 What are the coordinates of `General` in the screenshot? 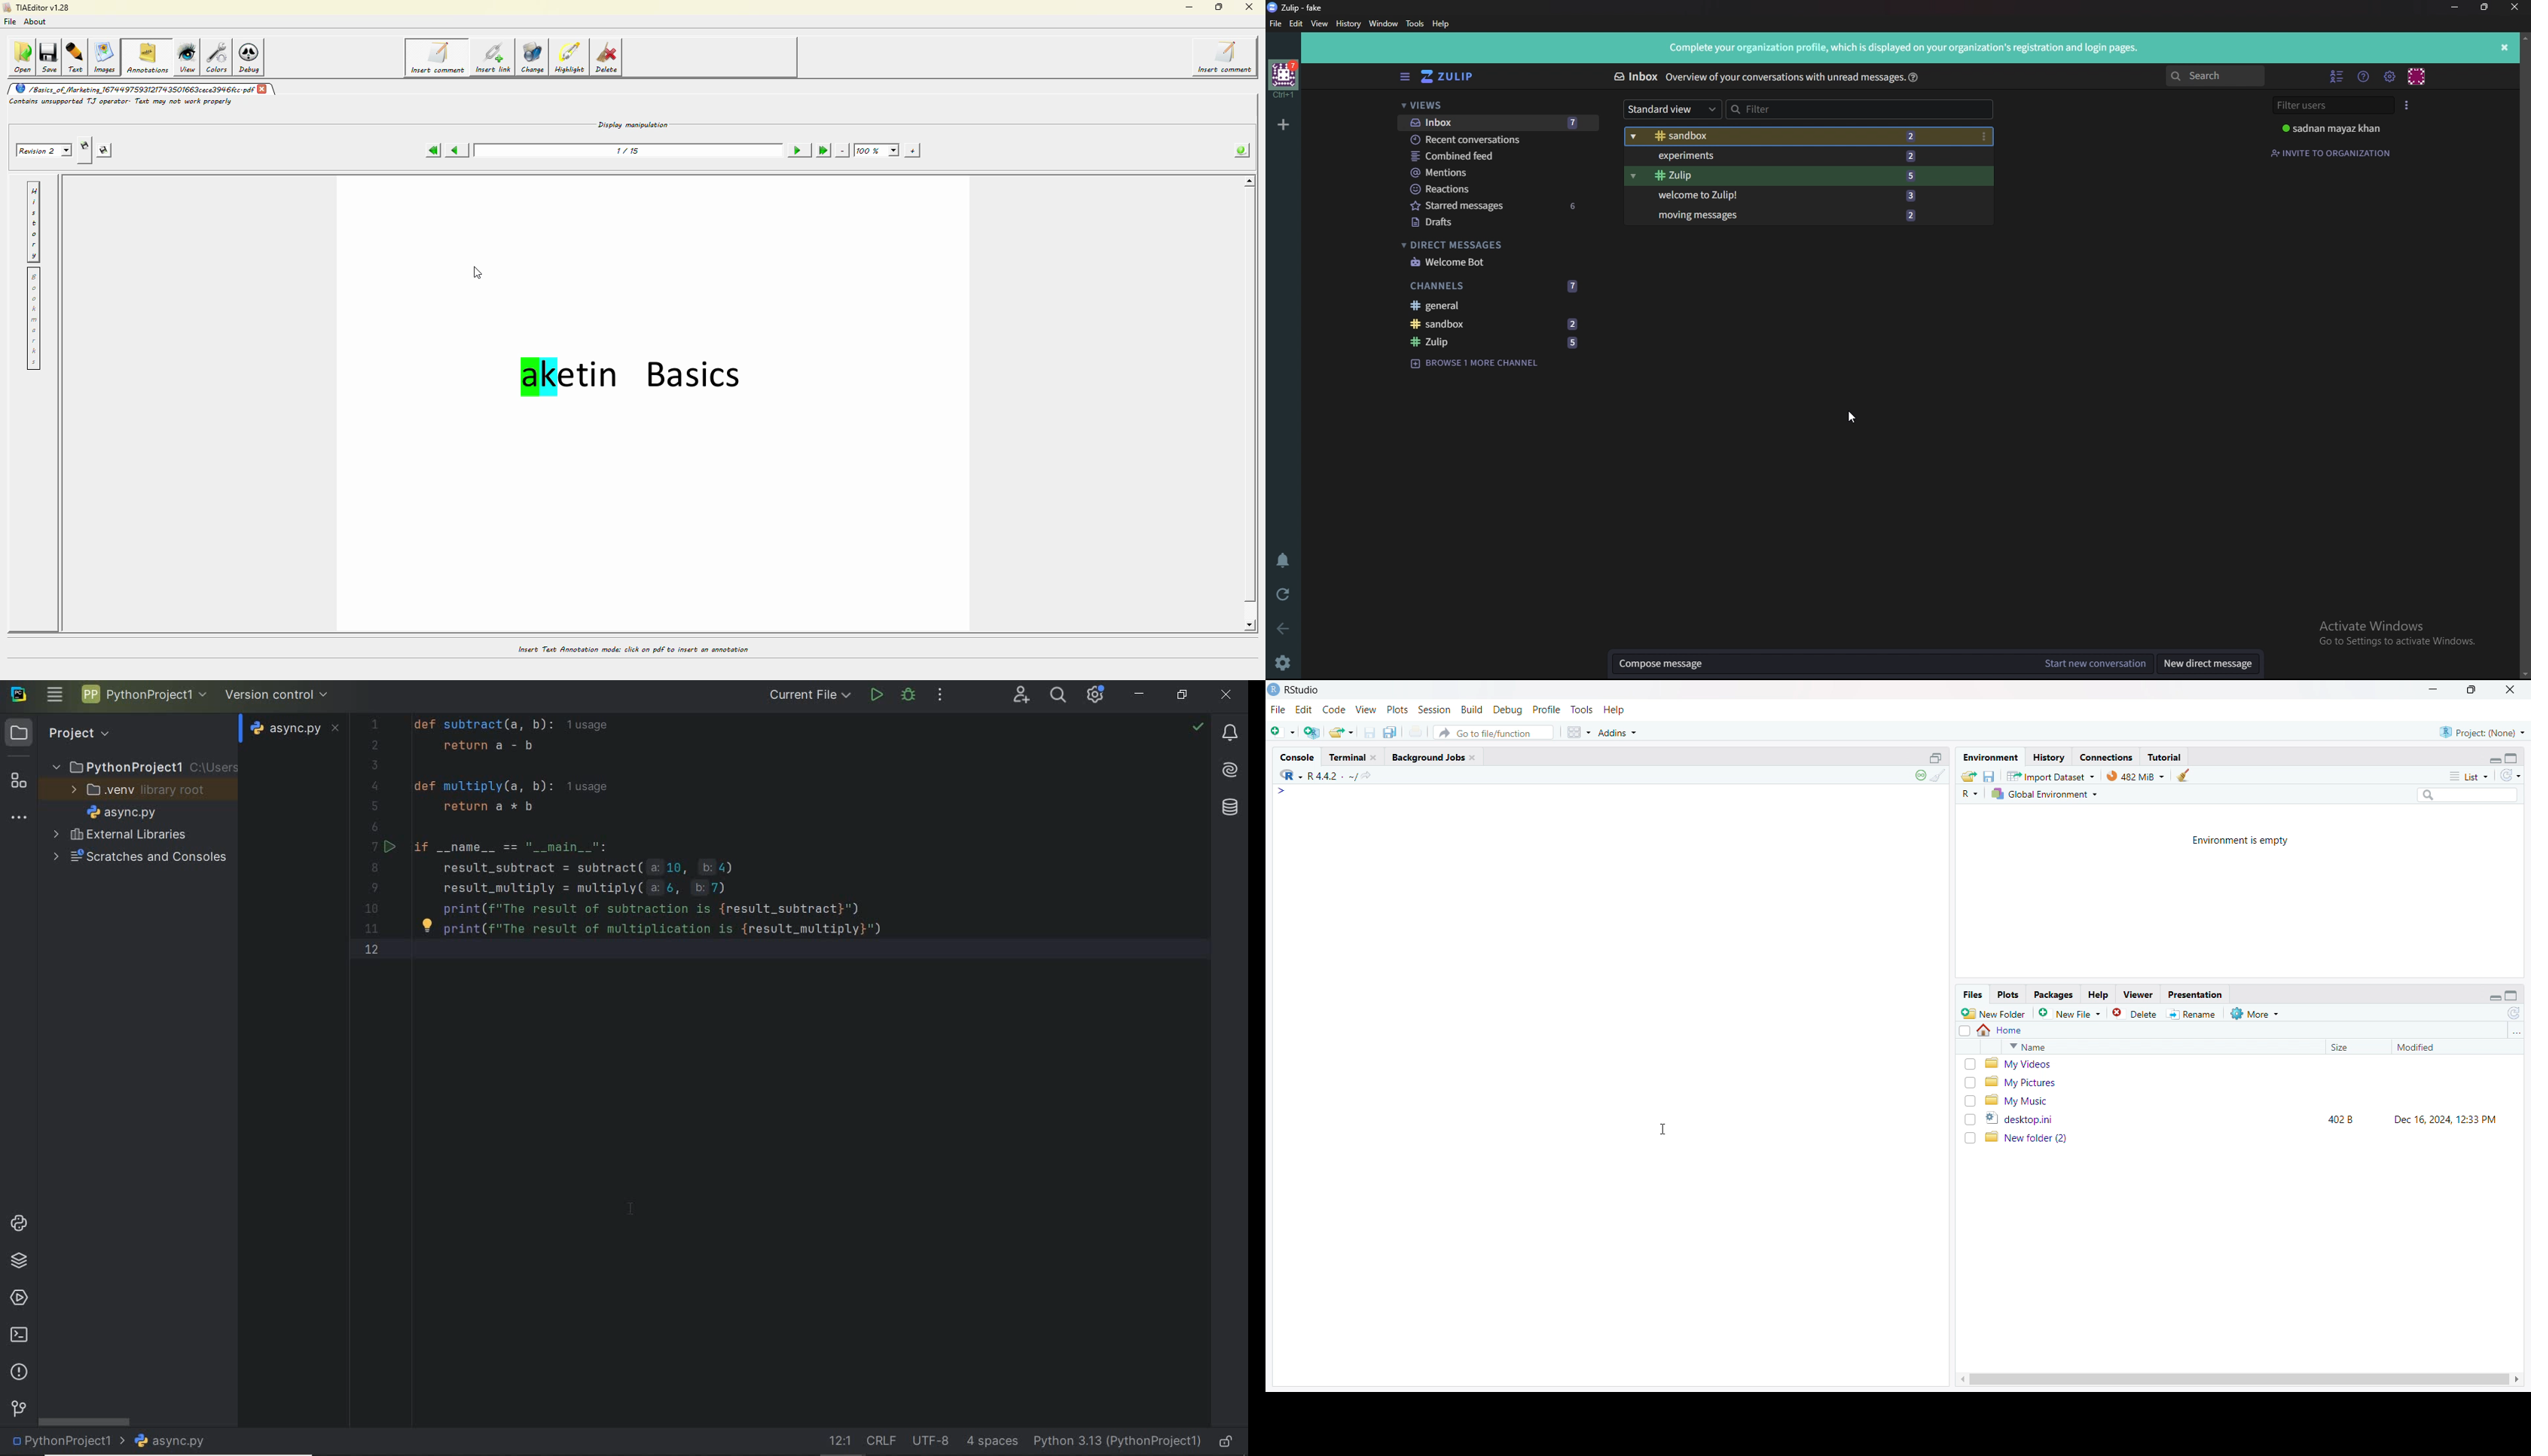 It's located at (1492, 306).